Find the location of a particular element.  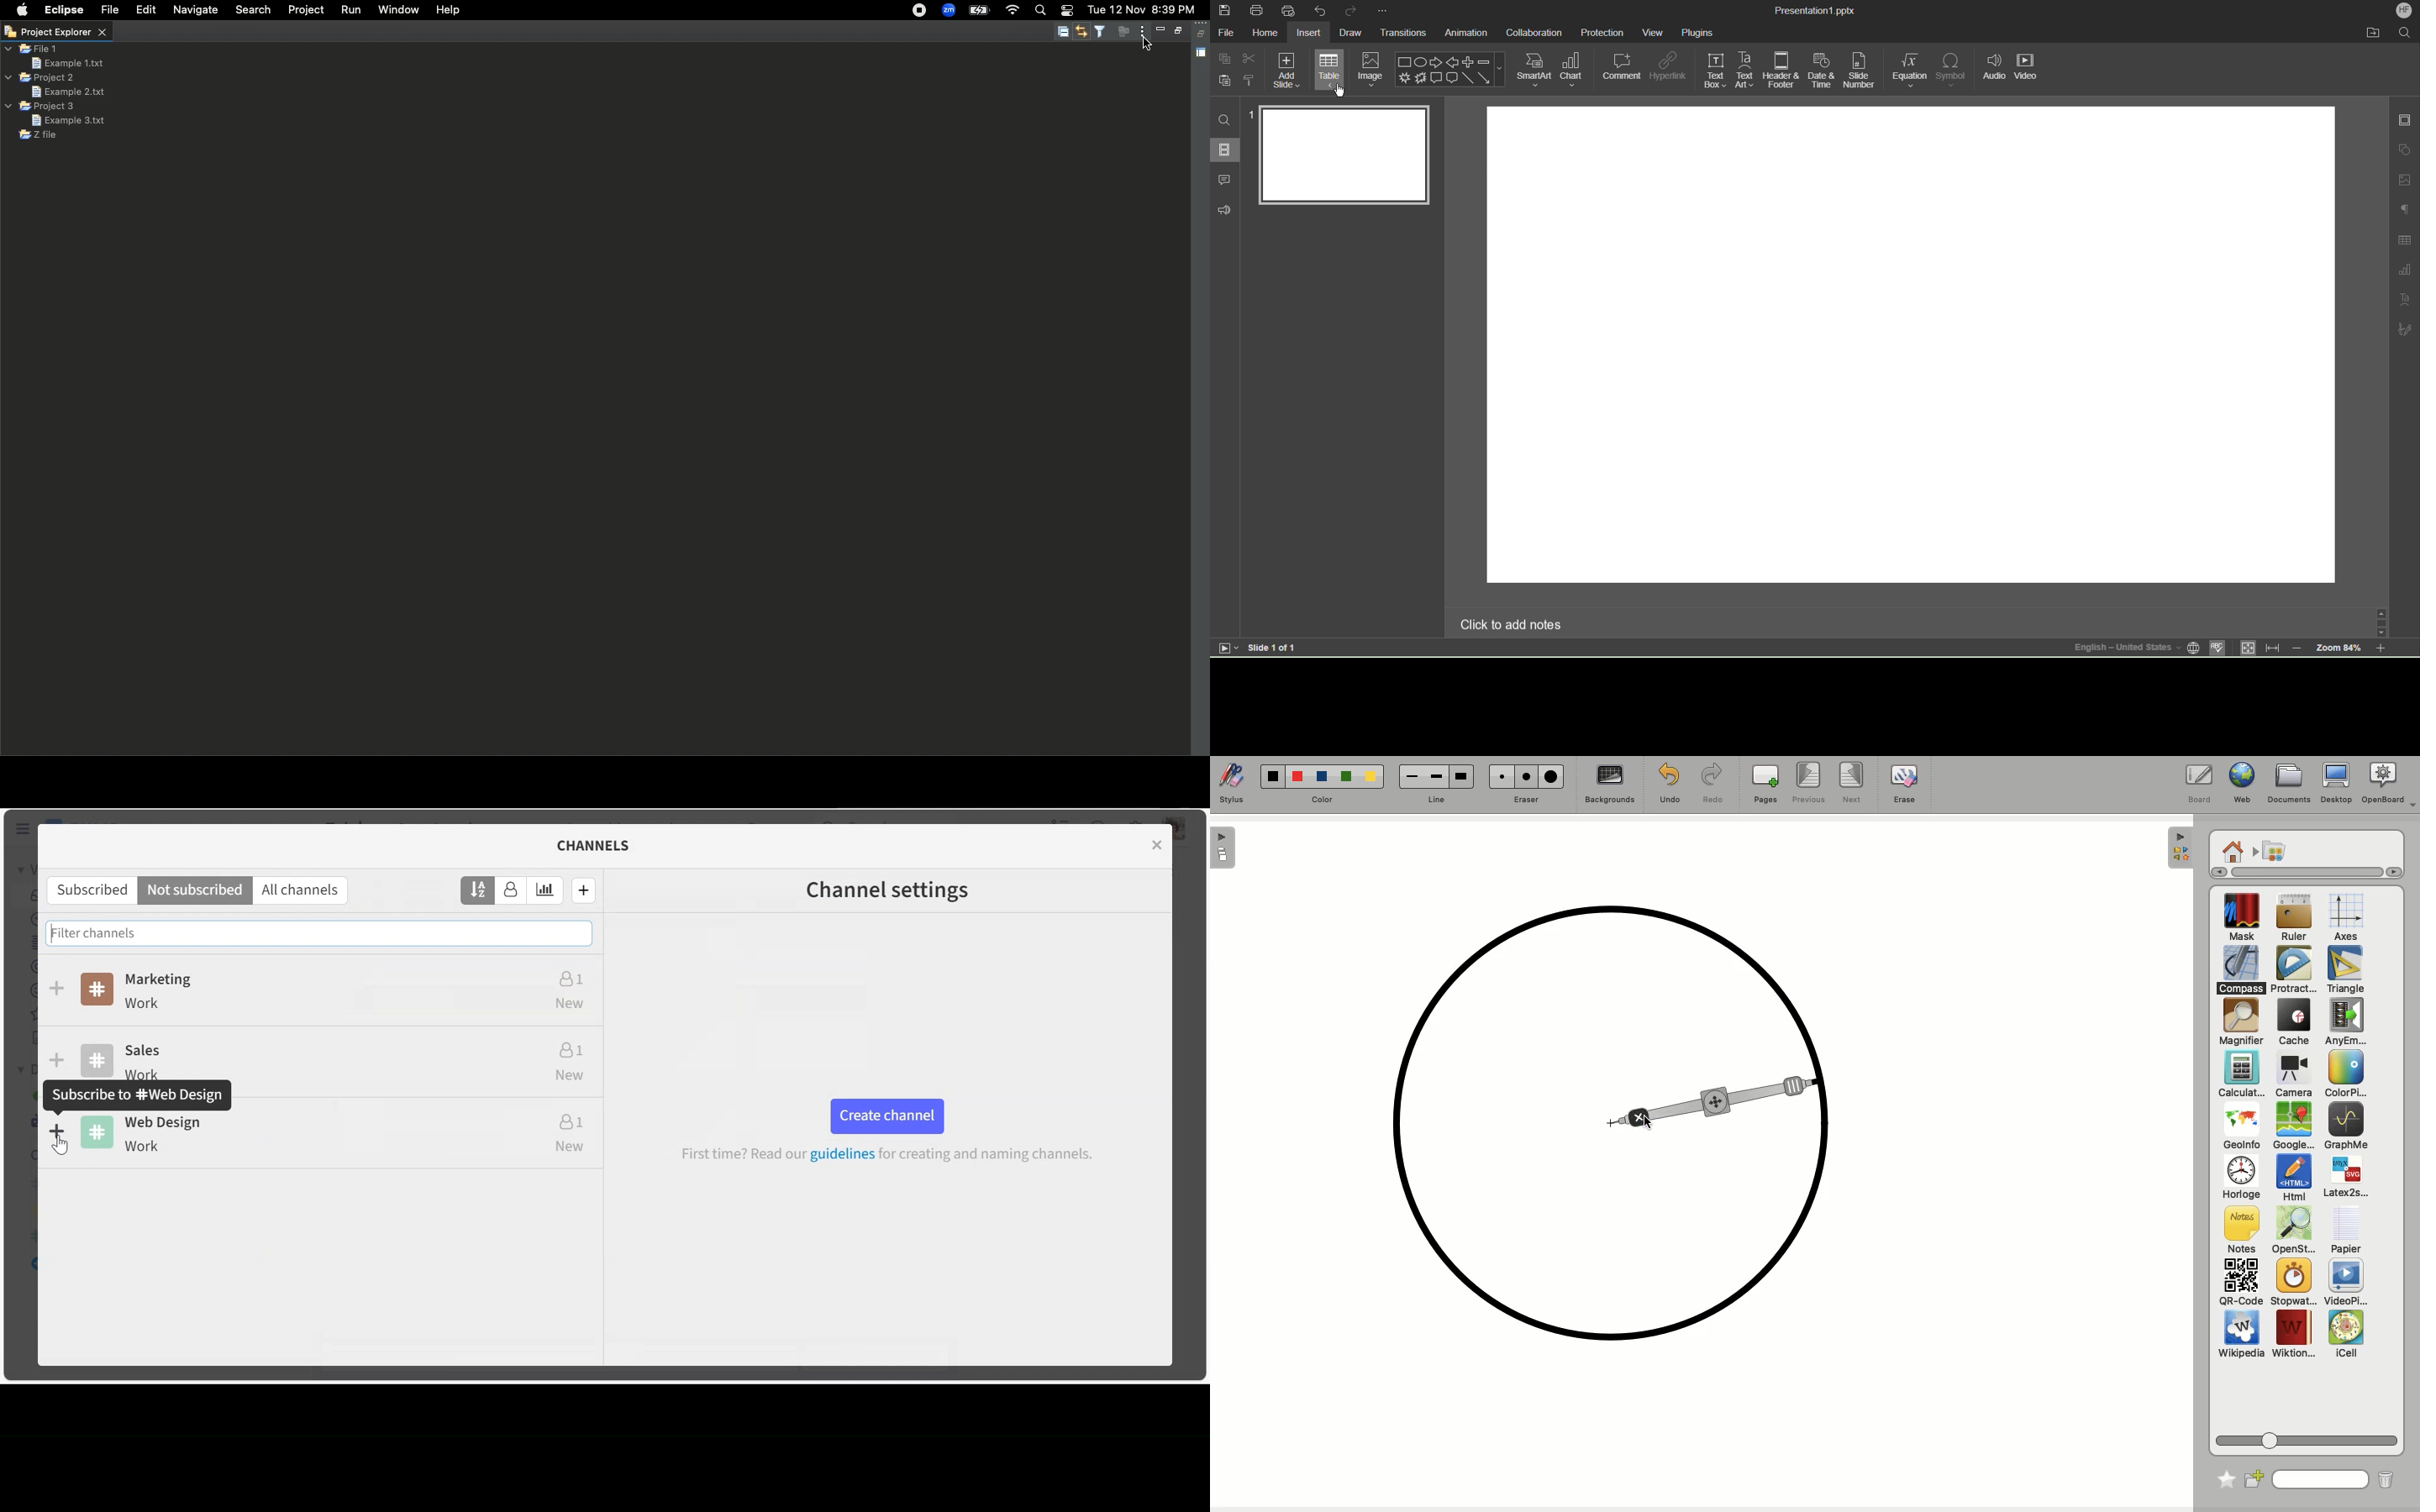

Copy Style is located at coordinates (1248, 80).